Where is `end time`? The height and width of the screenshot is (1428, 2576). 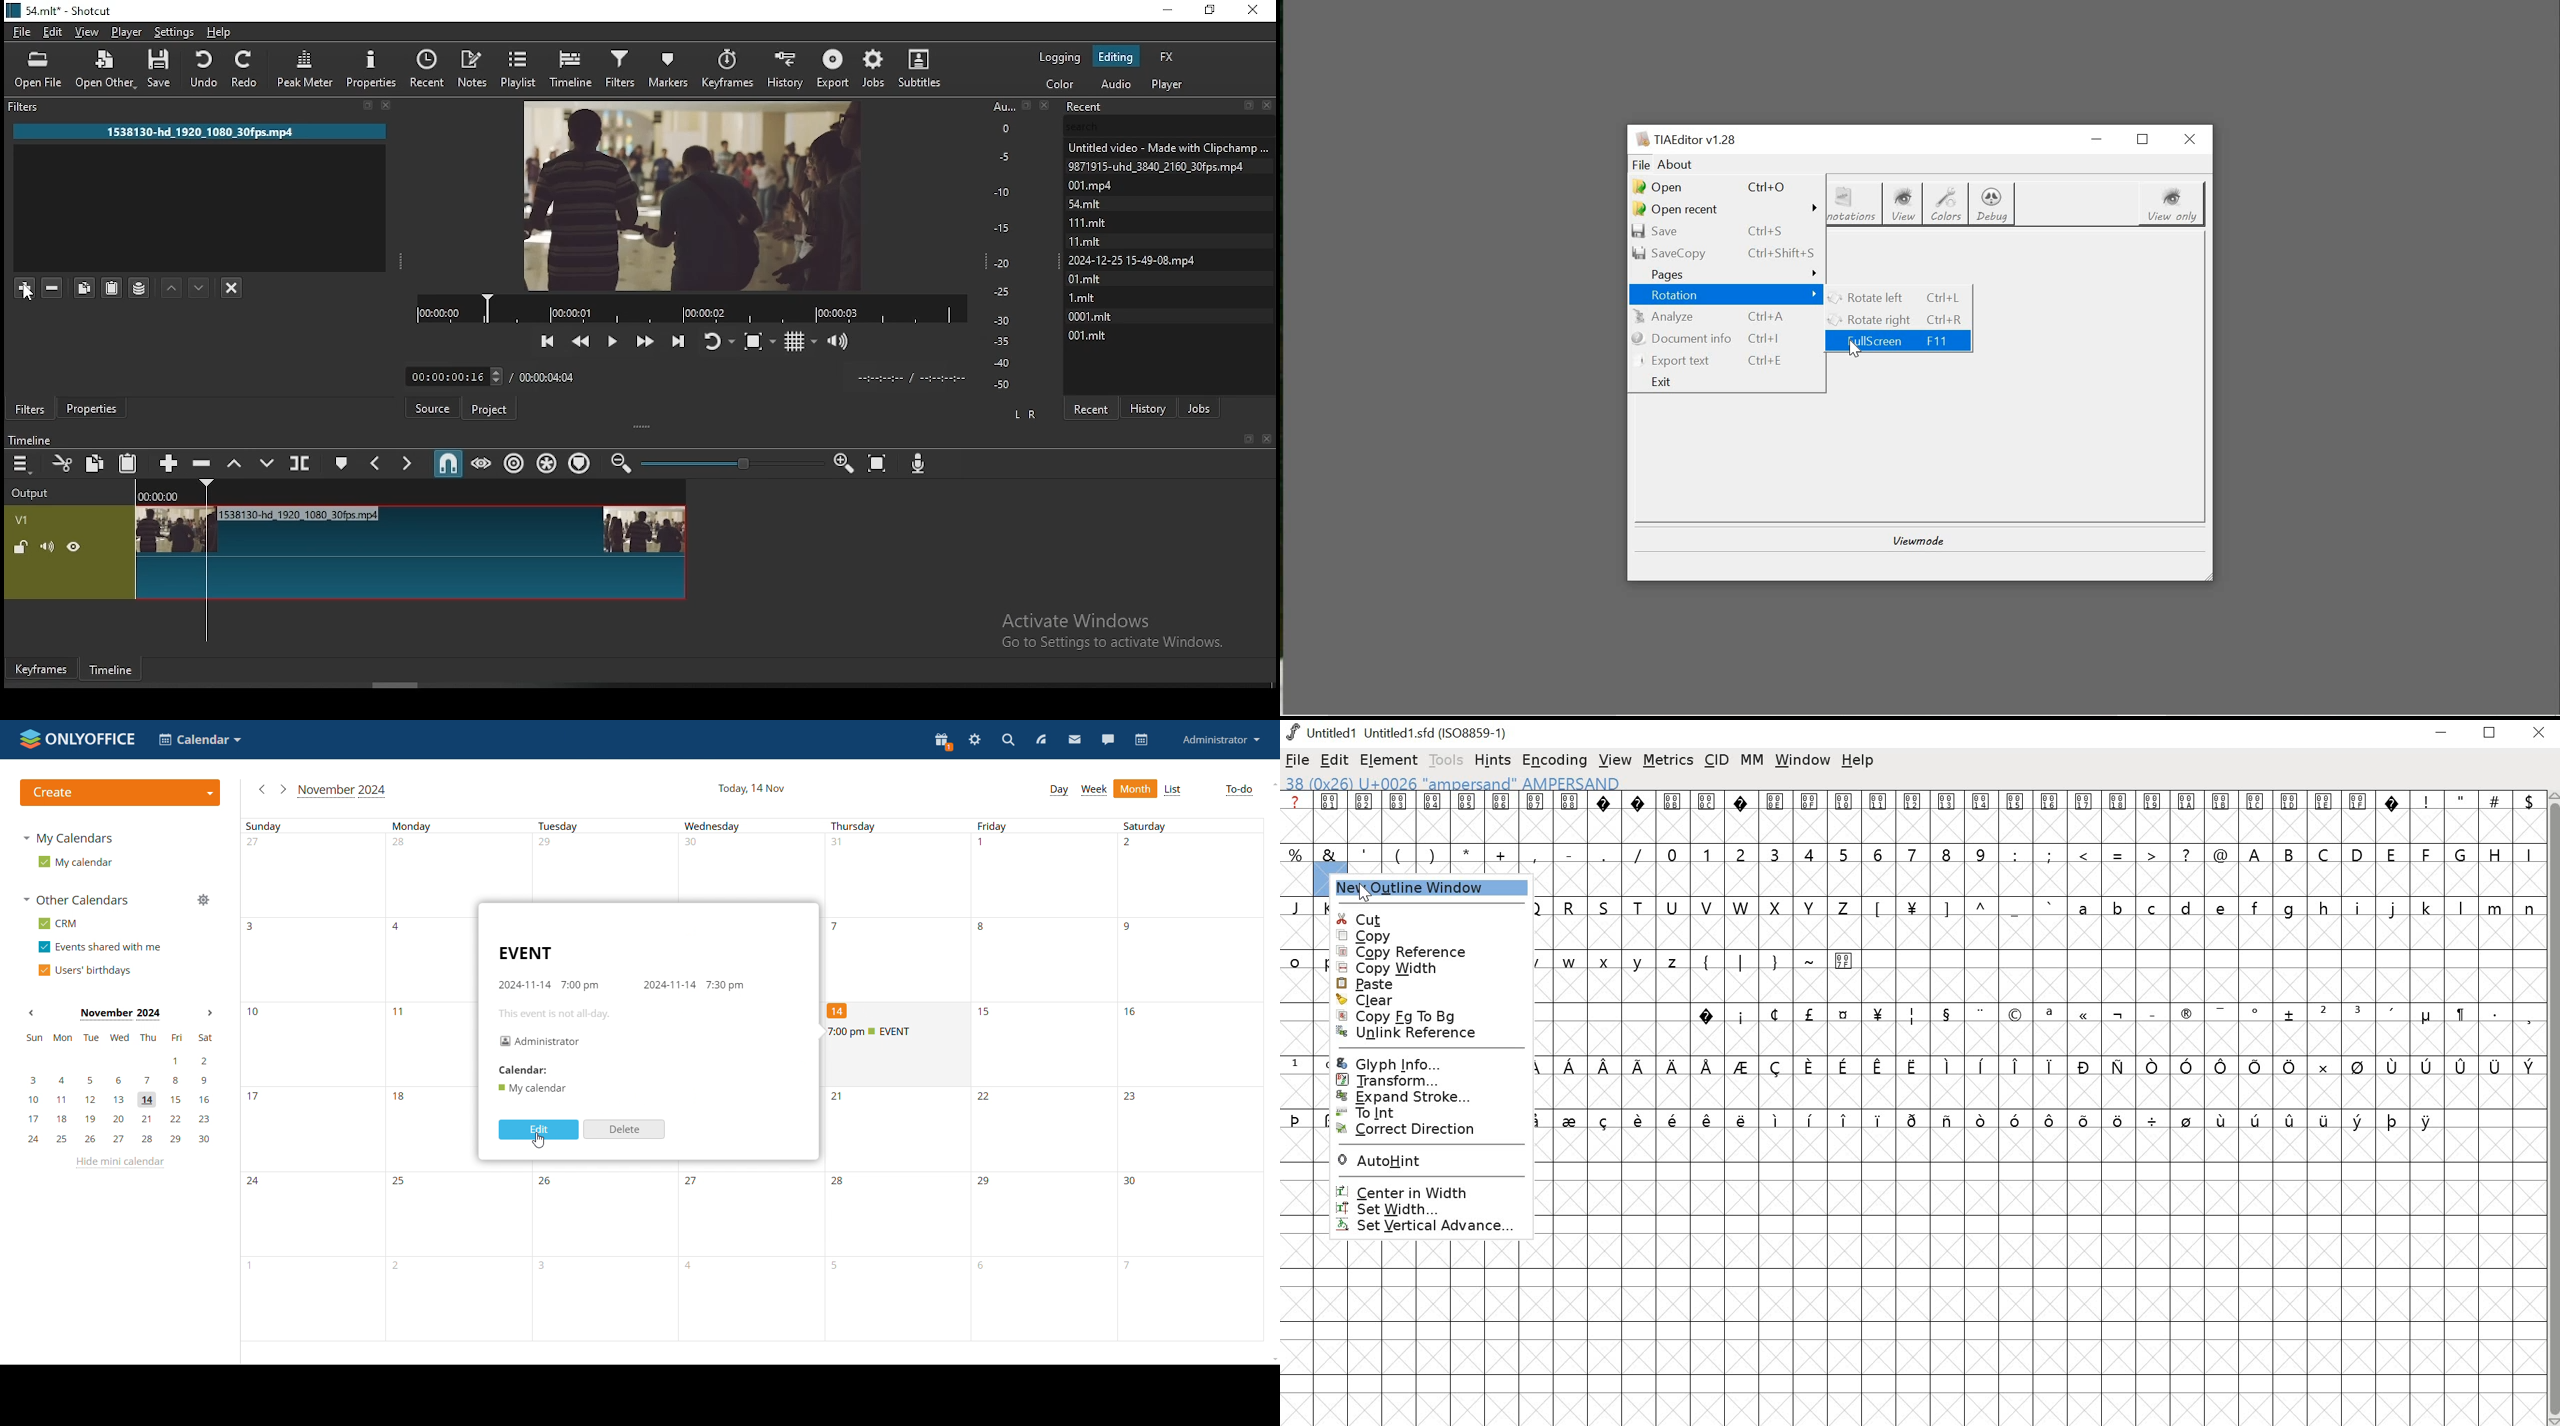
end time is located at coordinates (726, 985).